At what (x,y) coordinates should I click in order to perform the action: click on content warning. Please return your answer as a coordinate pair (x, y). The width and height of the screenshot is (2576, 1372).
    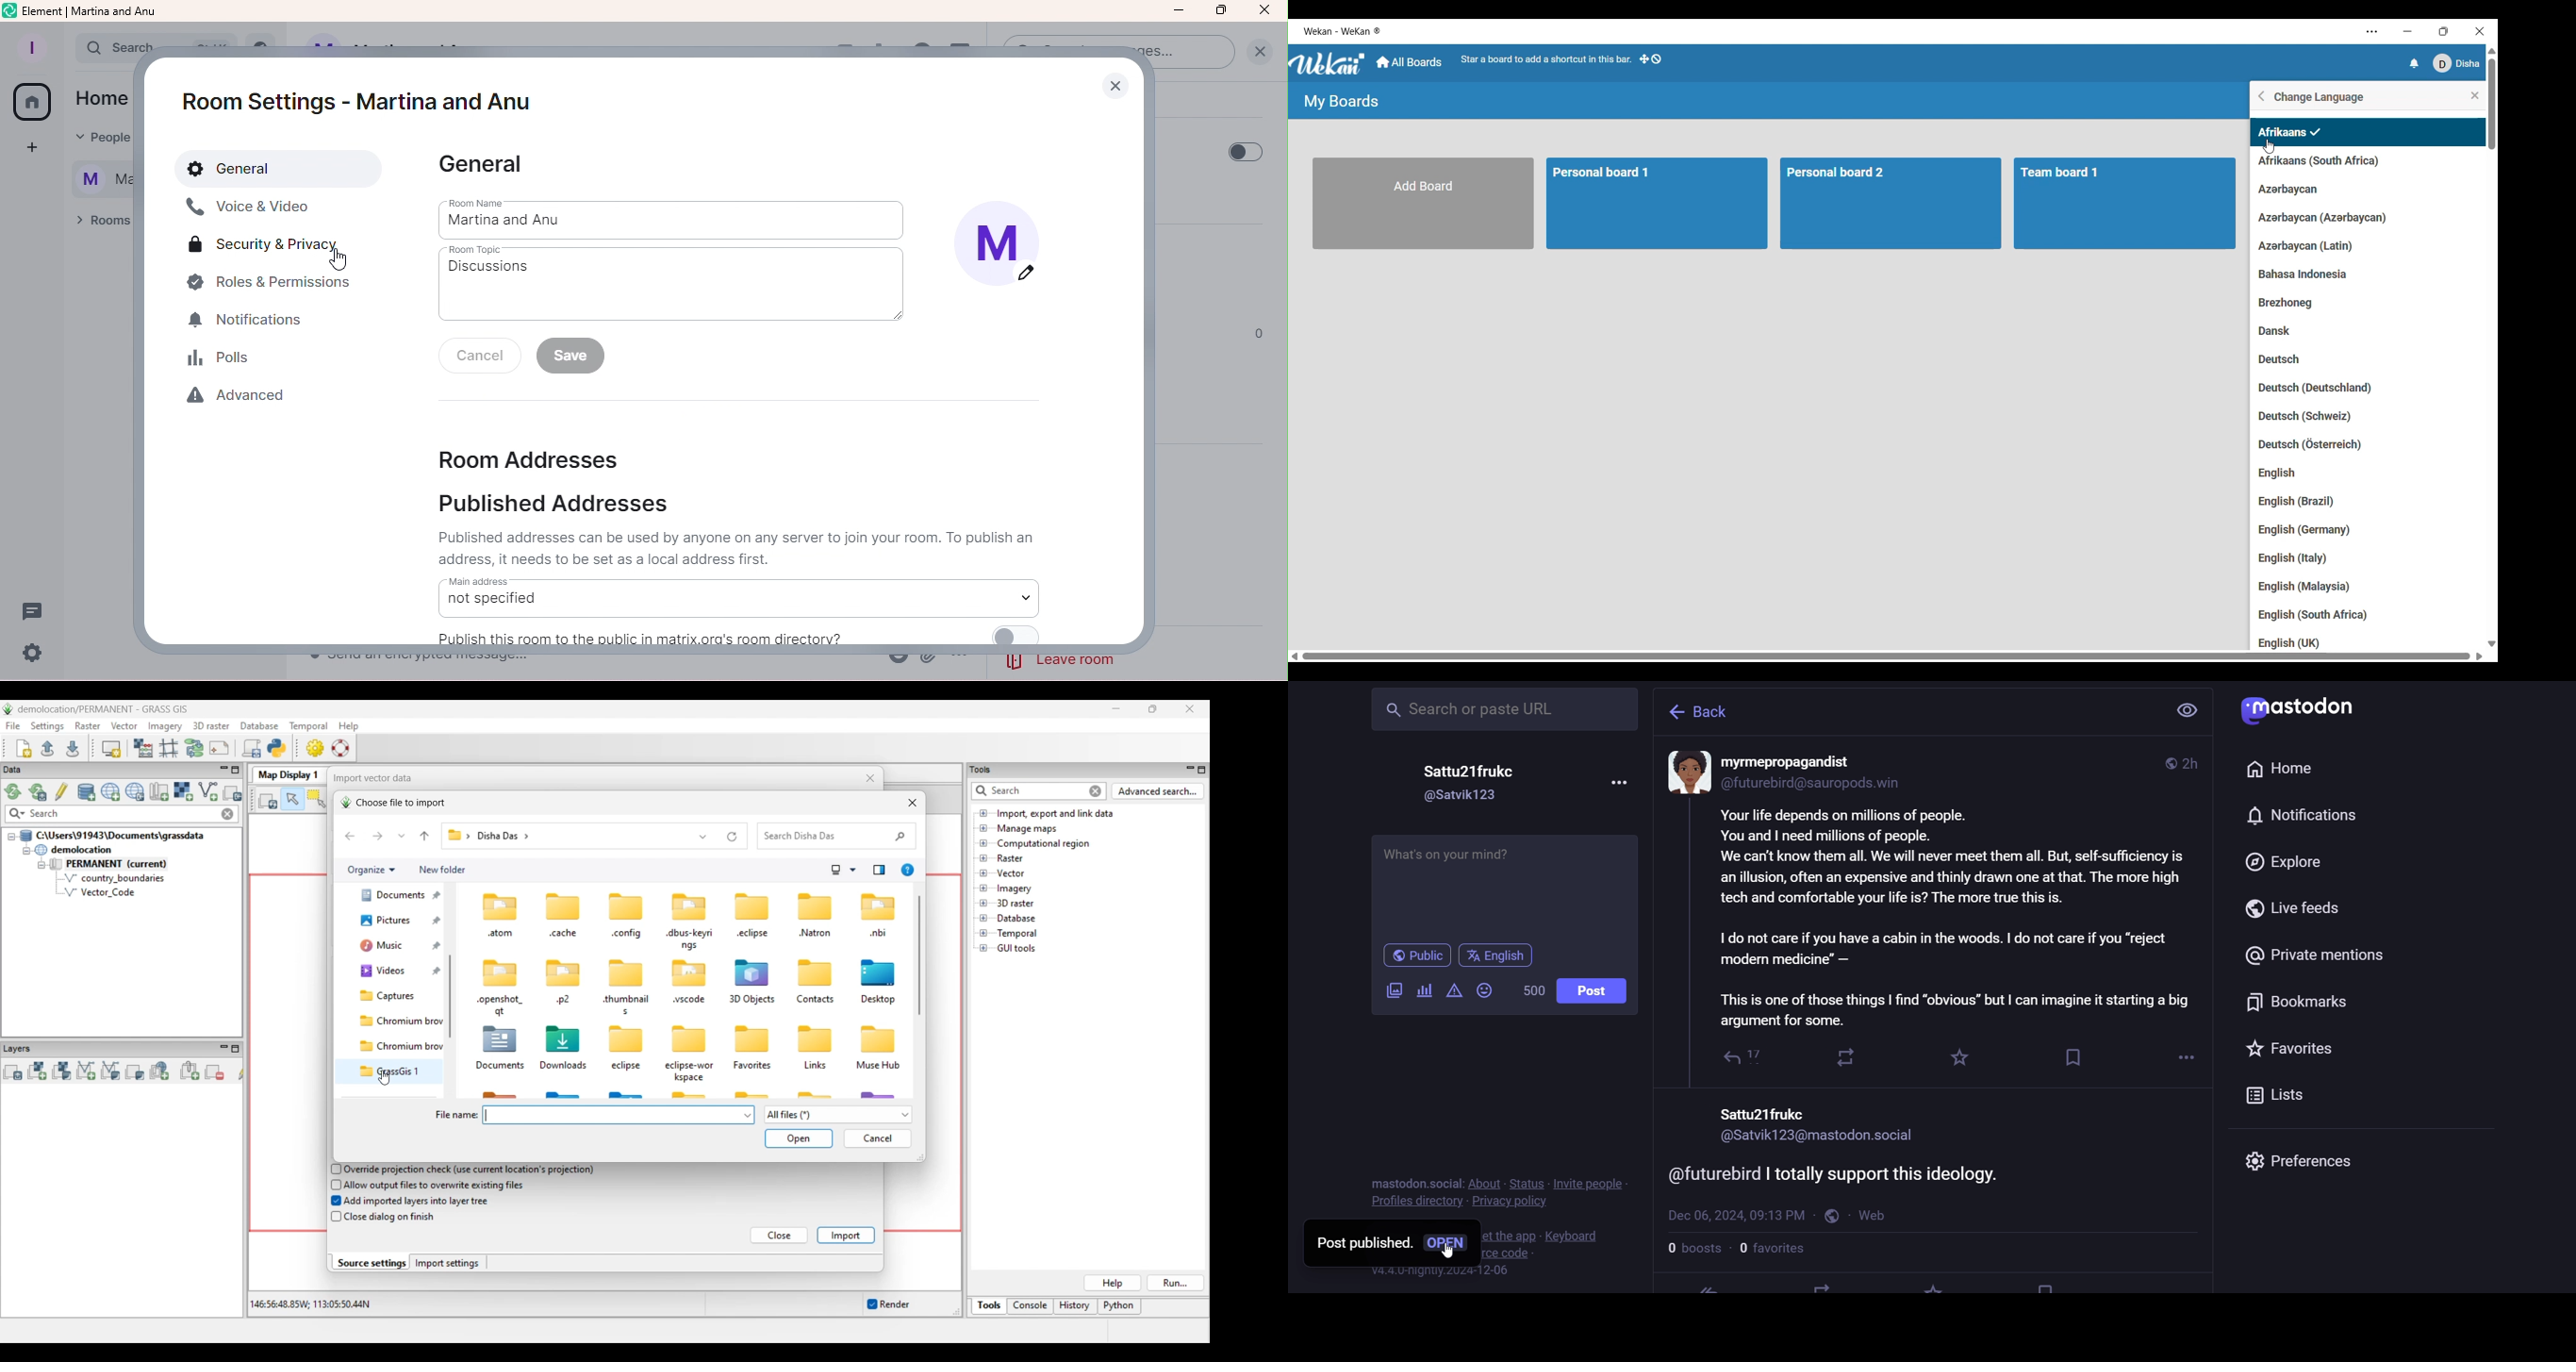
    Looking at the image, I should click on (1452, 992).